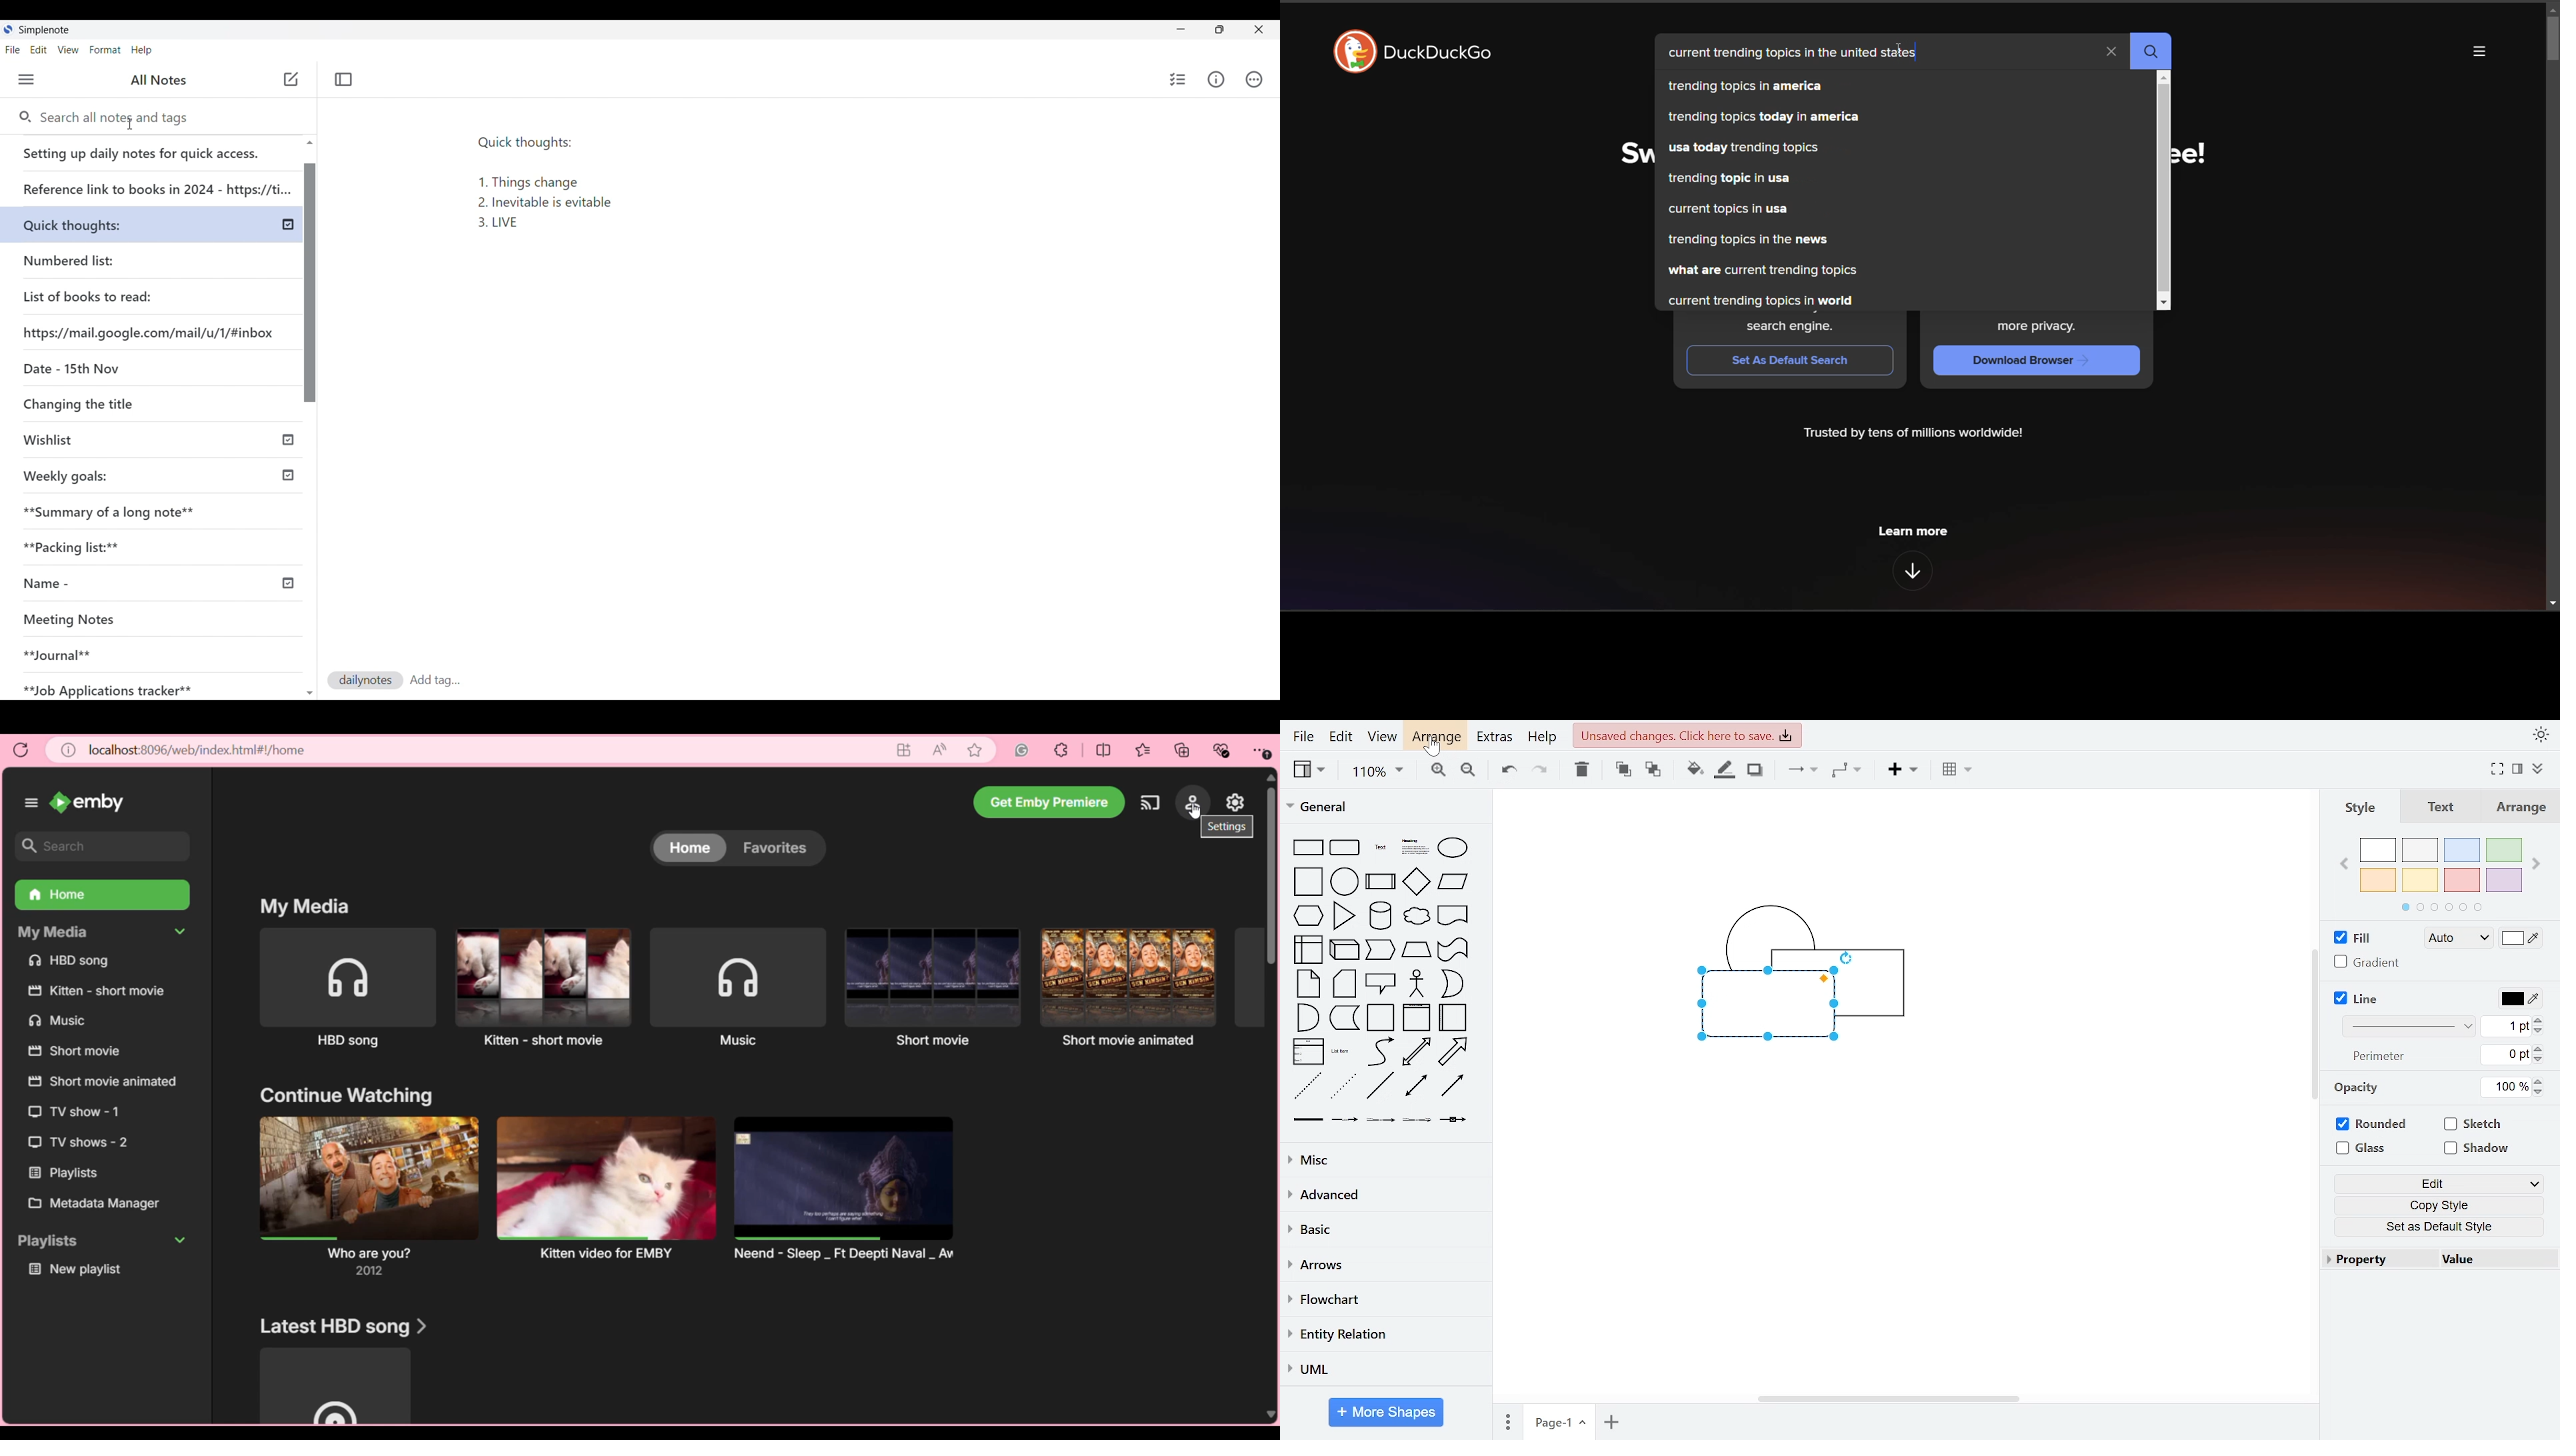  What do you see at coordinates (2539, 1059) in the screenshot?
I see `decrease perimeter` at bounding box center [2539, 1059].